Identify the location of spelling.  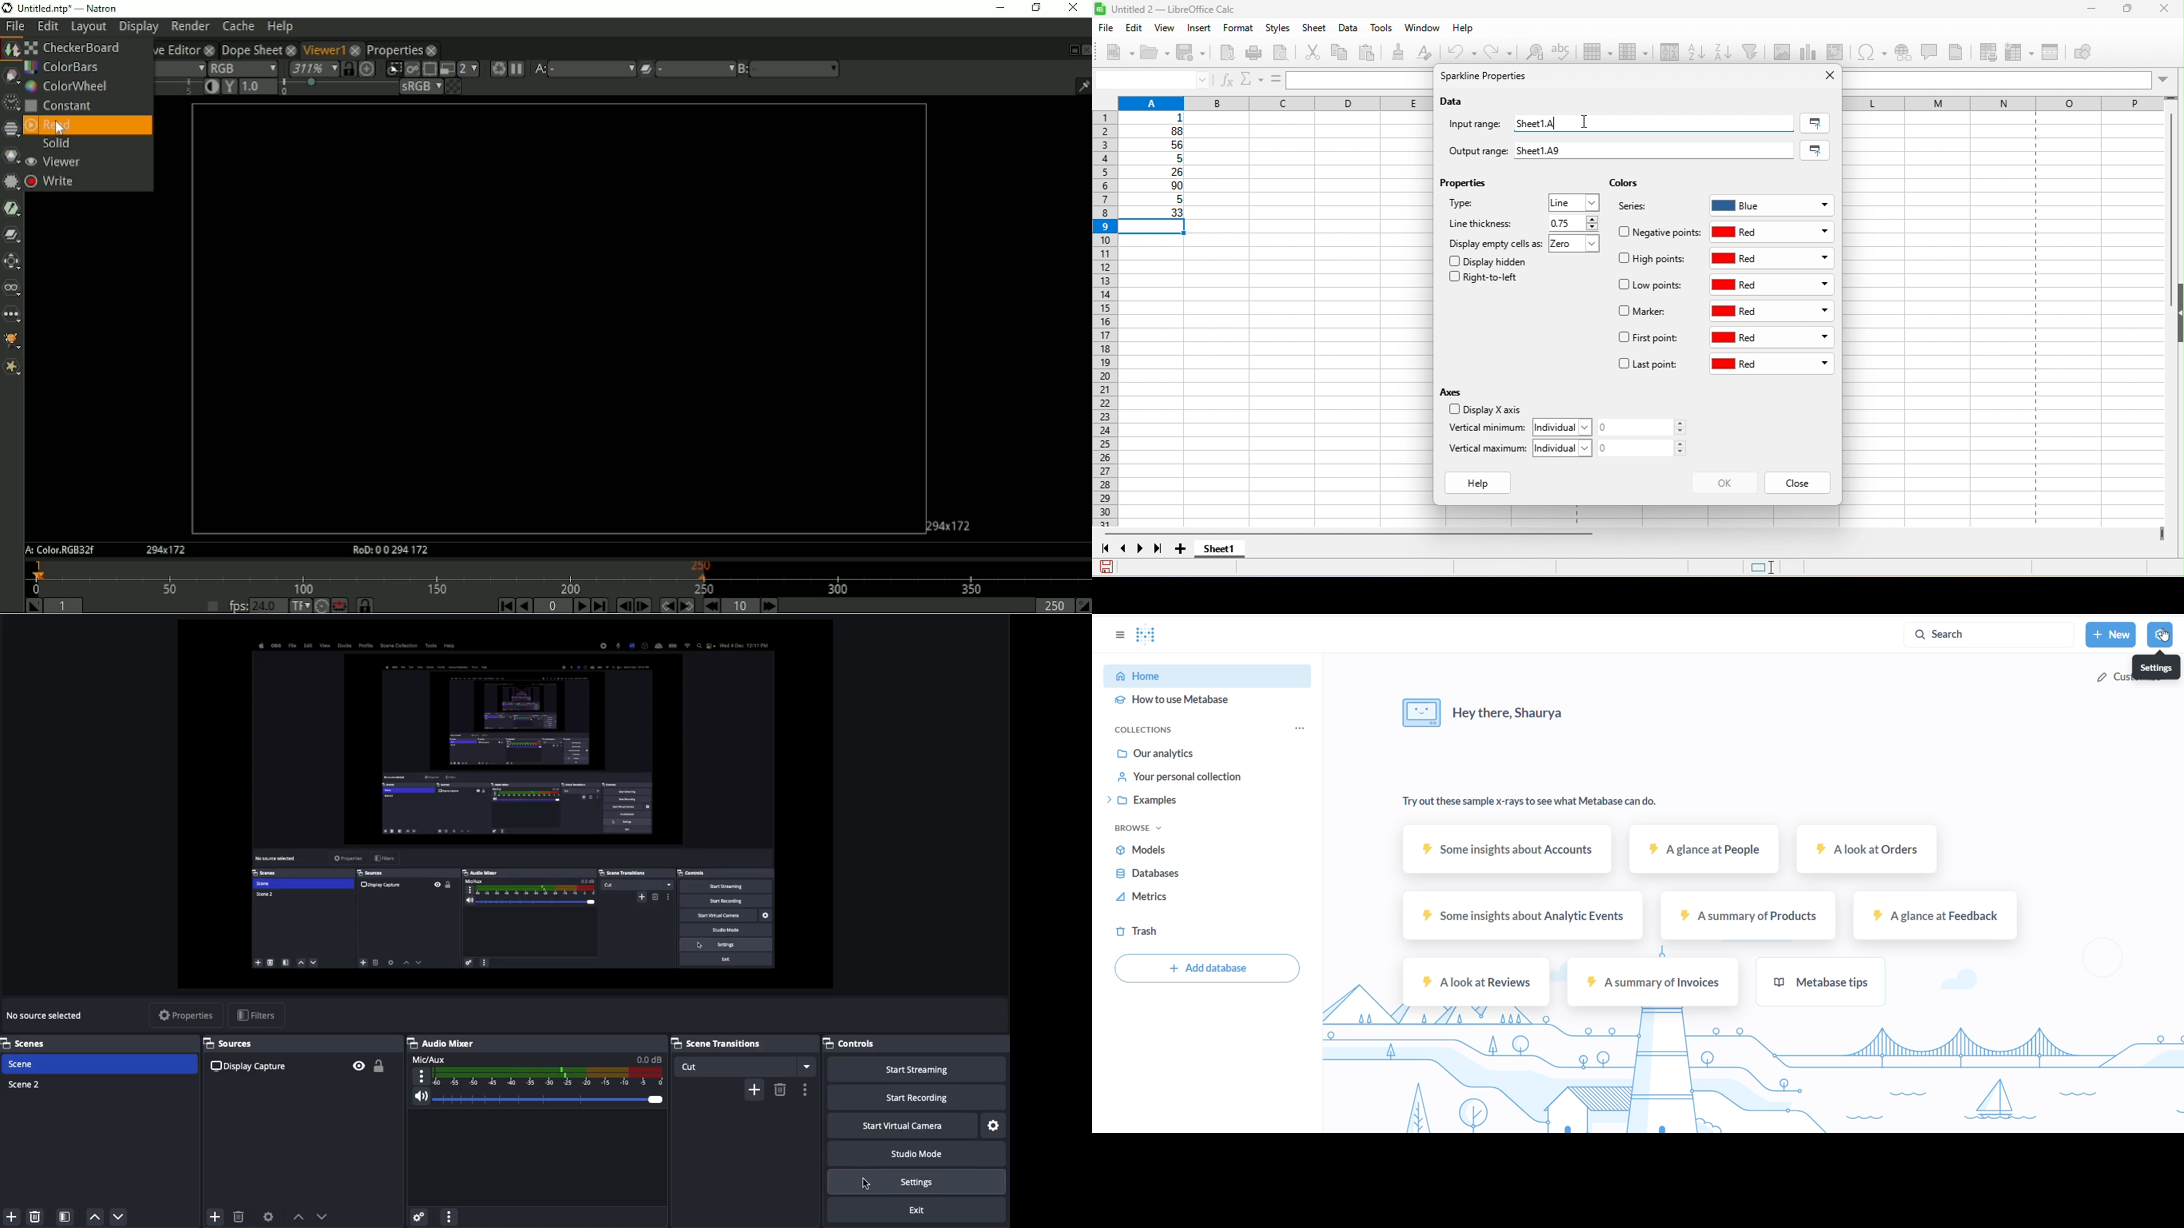
(1567, 56).